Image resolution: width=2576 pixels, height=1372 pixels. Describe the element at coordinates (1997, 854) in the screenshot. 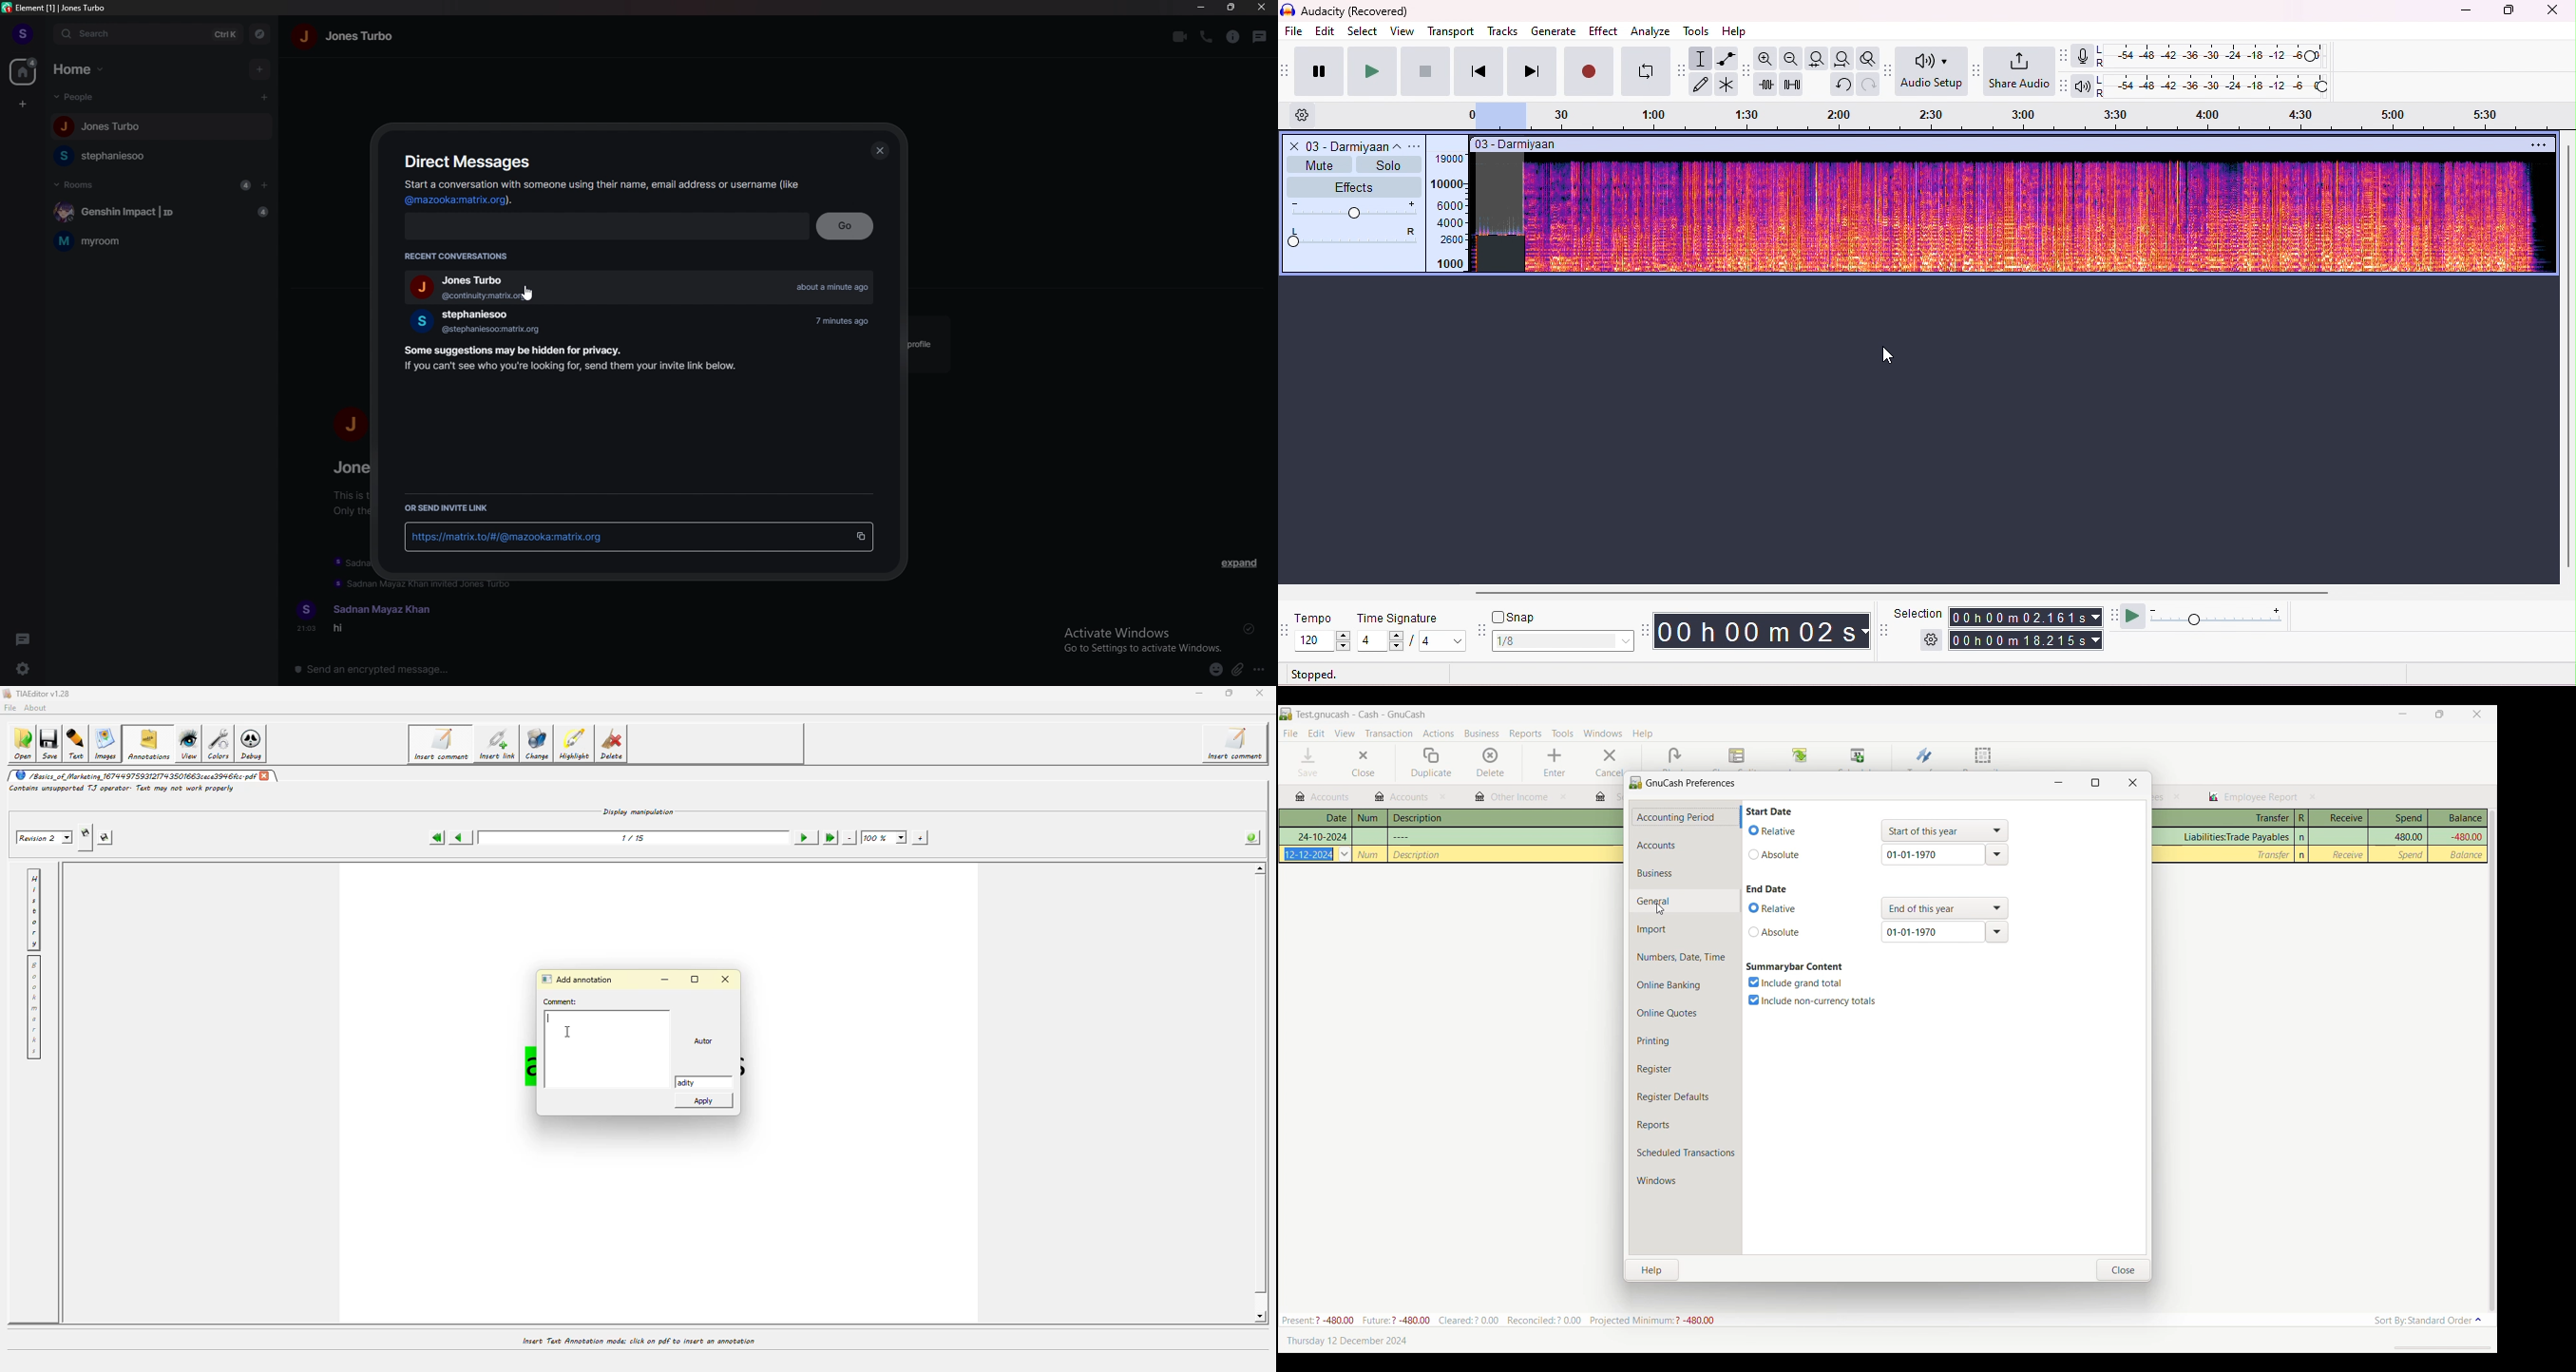

I see `Click to see calendar` at that location.